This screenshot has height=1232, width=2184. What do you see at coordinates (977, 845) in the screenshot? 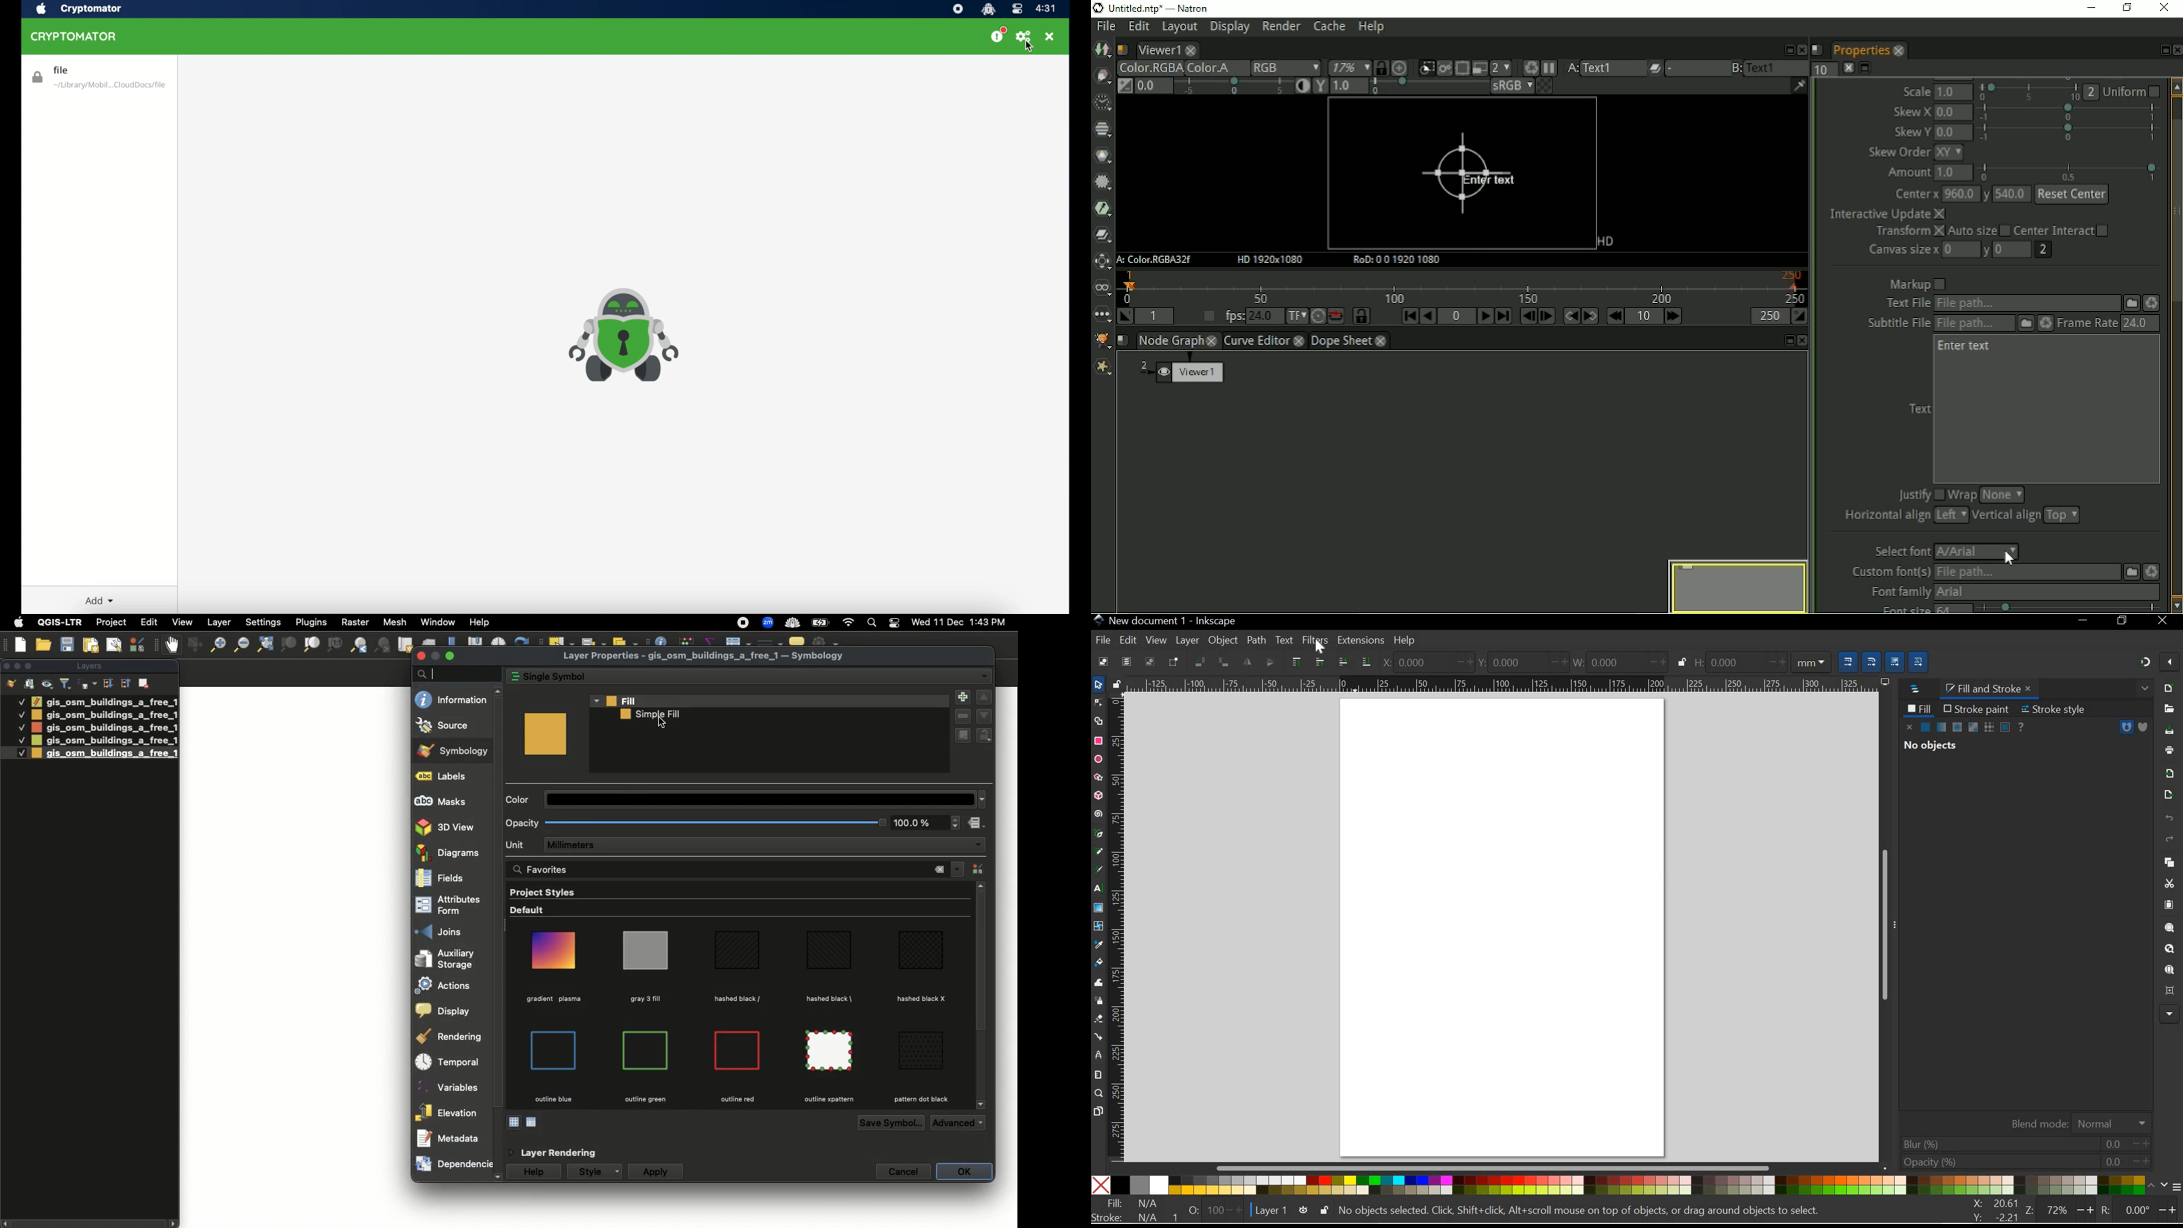
I see `Drop down` at bounding box center [977, 845].